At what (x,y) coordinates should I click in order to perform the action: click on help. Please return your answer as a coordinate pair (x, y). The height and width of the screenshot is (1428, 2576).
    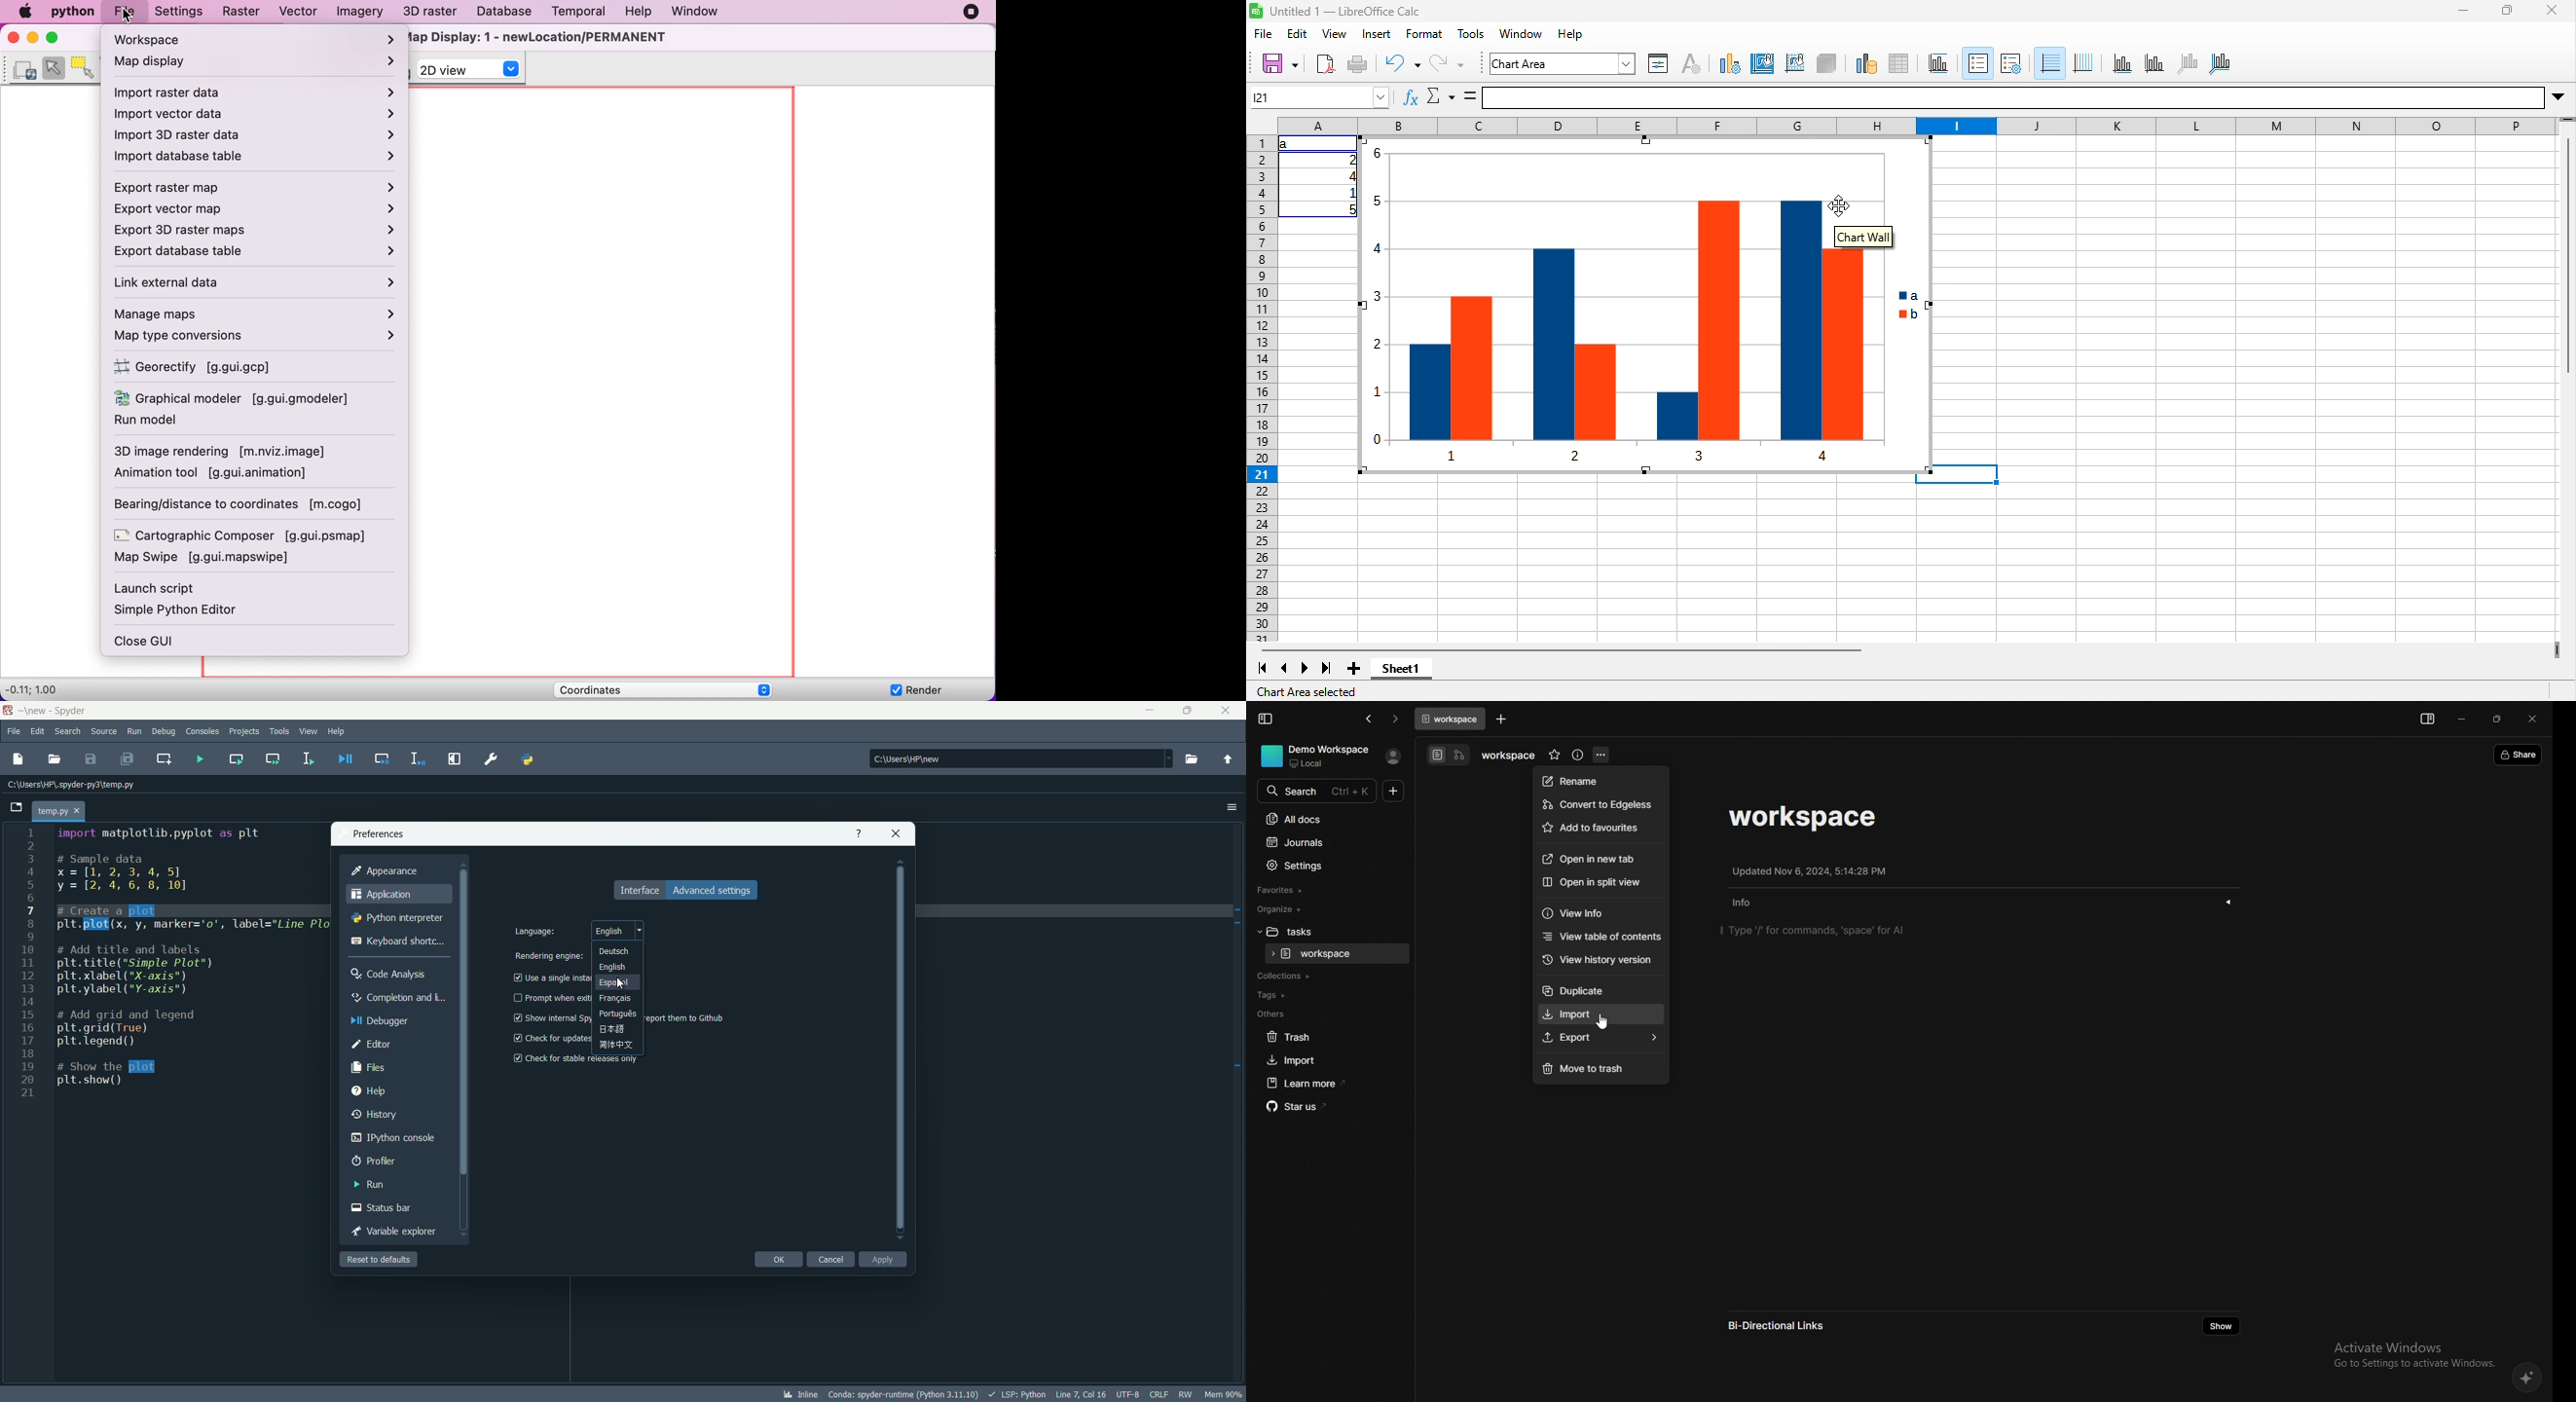
    Looking at the image, I should click on (337, 732).